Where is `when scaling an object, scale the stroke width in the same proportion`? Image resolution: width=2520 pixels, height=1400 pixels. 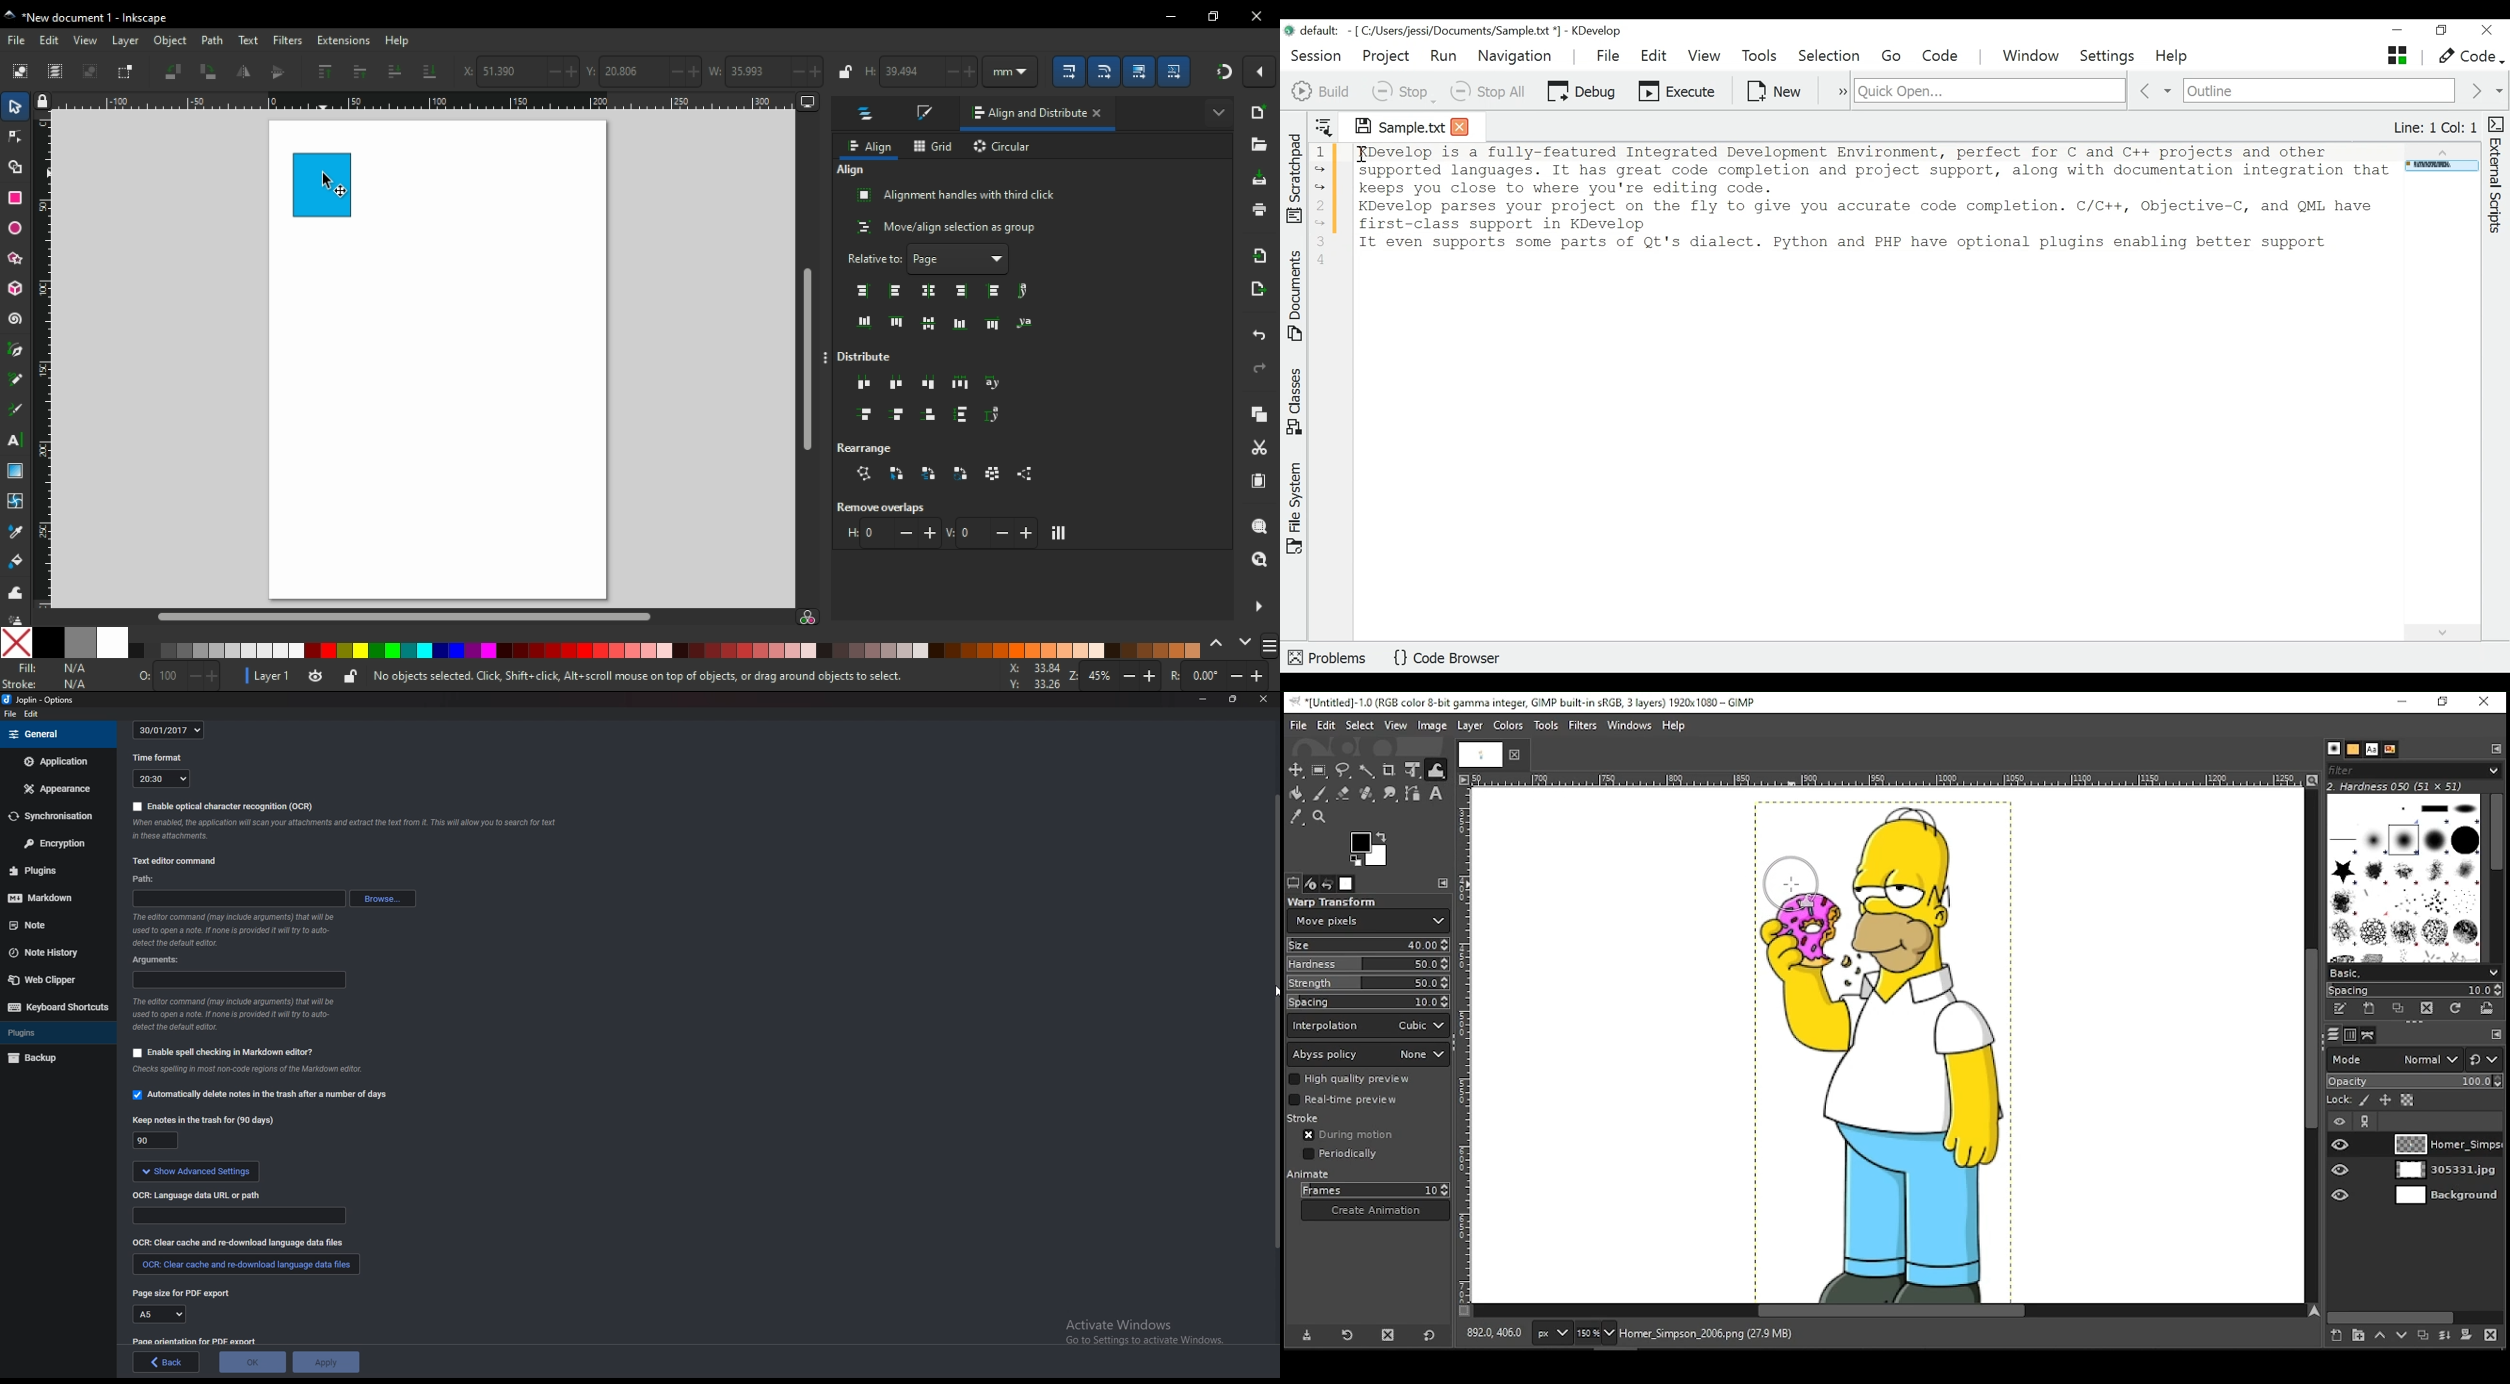 when scaling an object, scale the stroke width in the same proportion is located at coordinates (1072, 71).